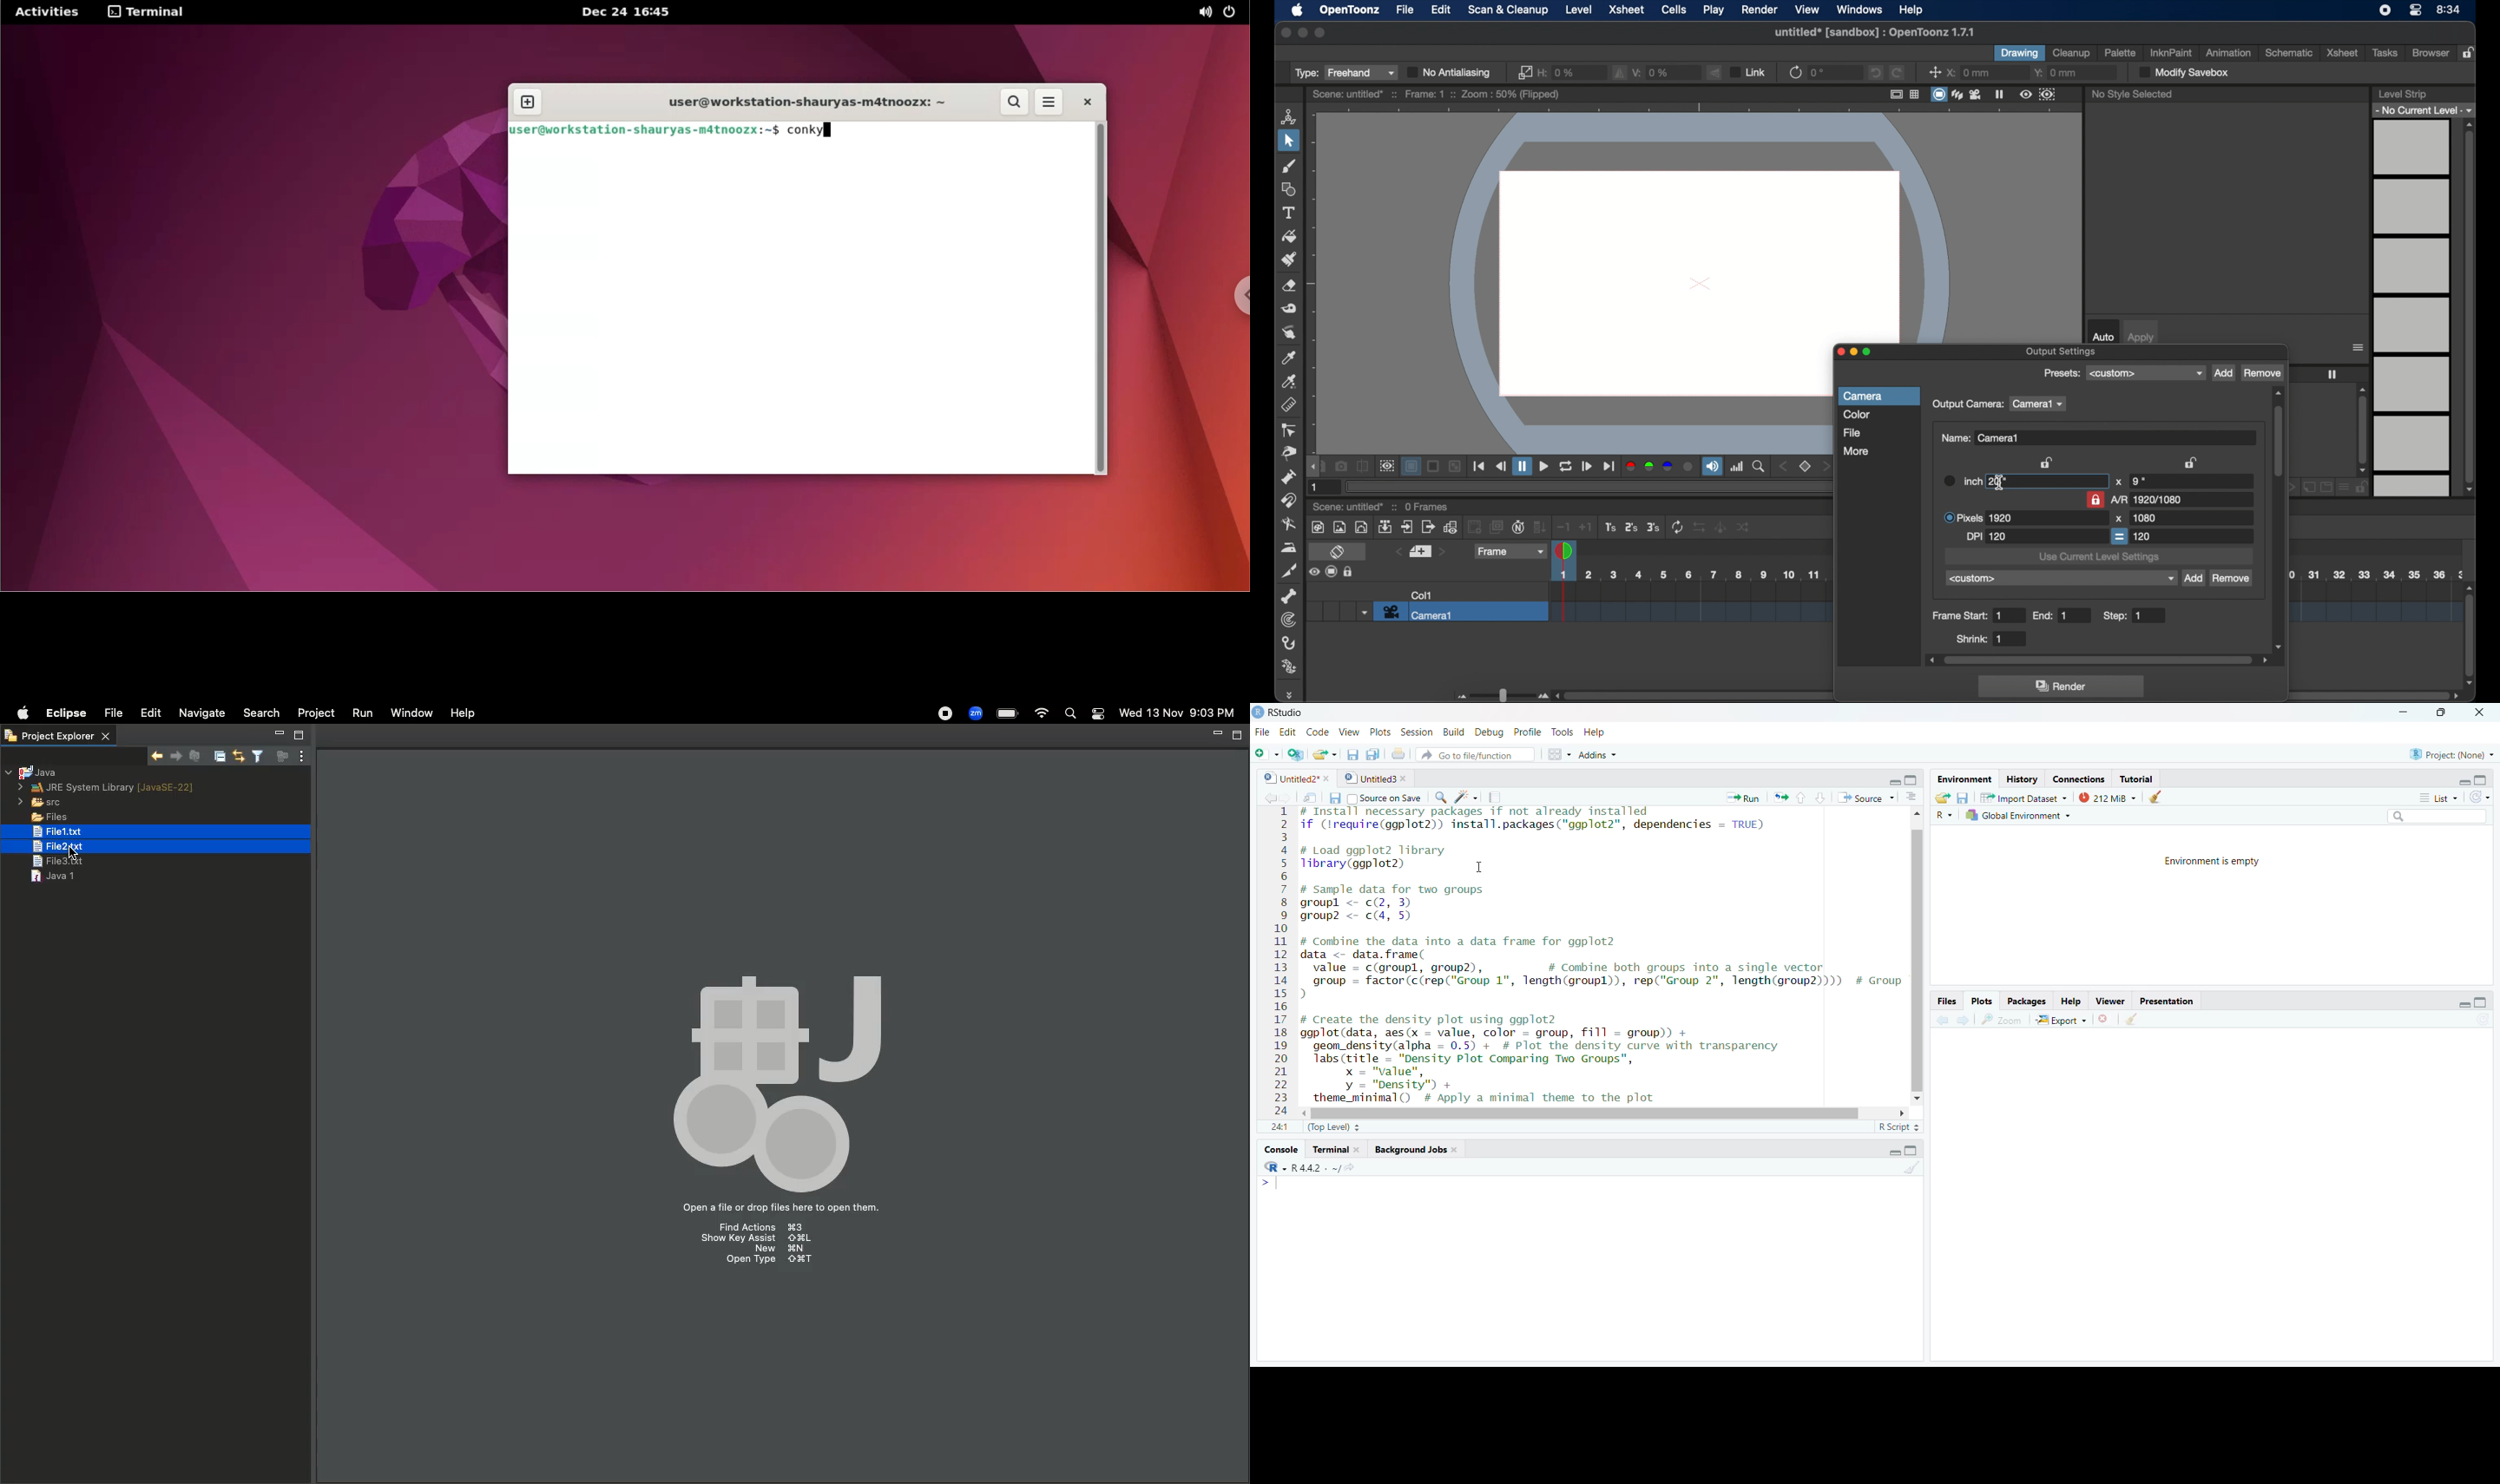 The width and height of the screenshot is (2520, 1484). I want to click on maximize, so click(1916, 1151).